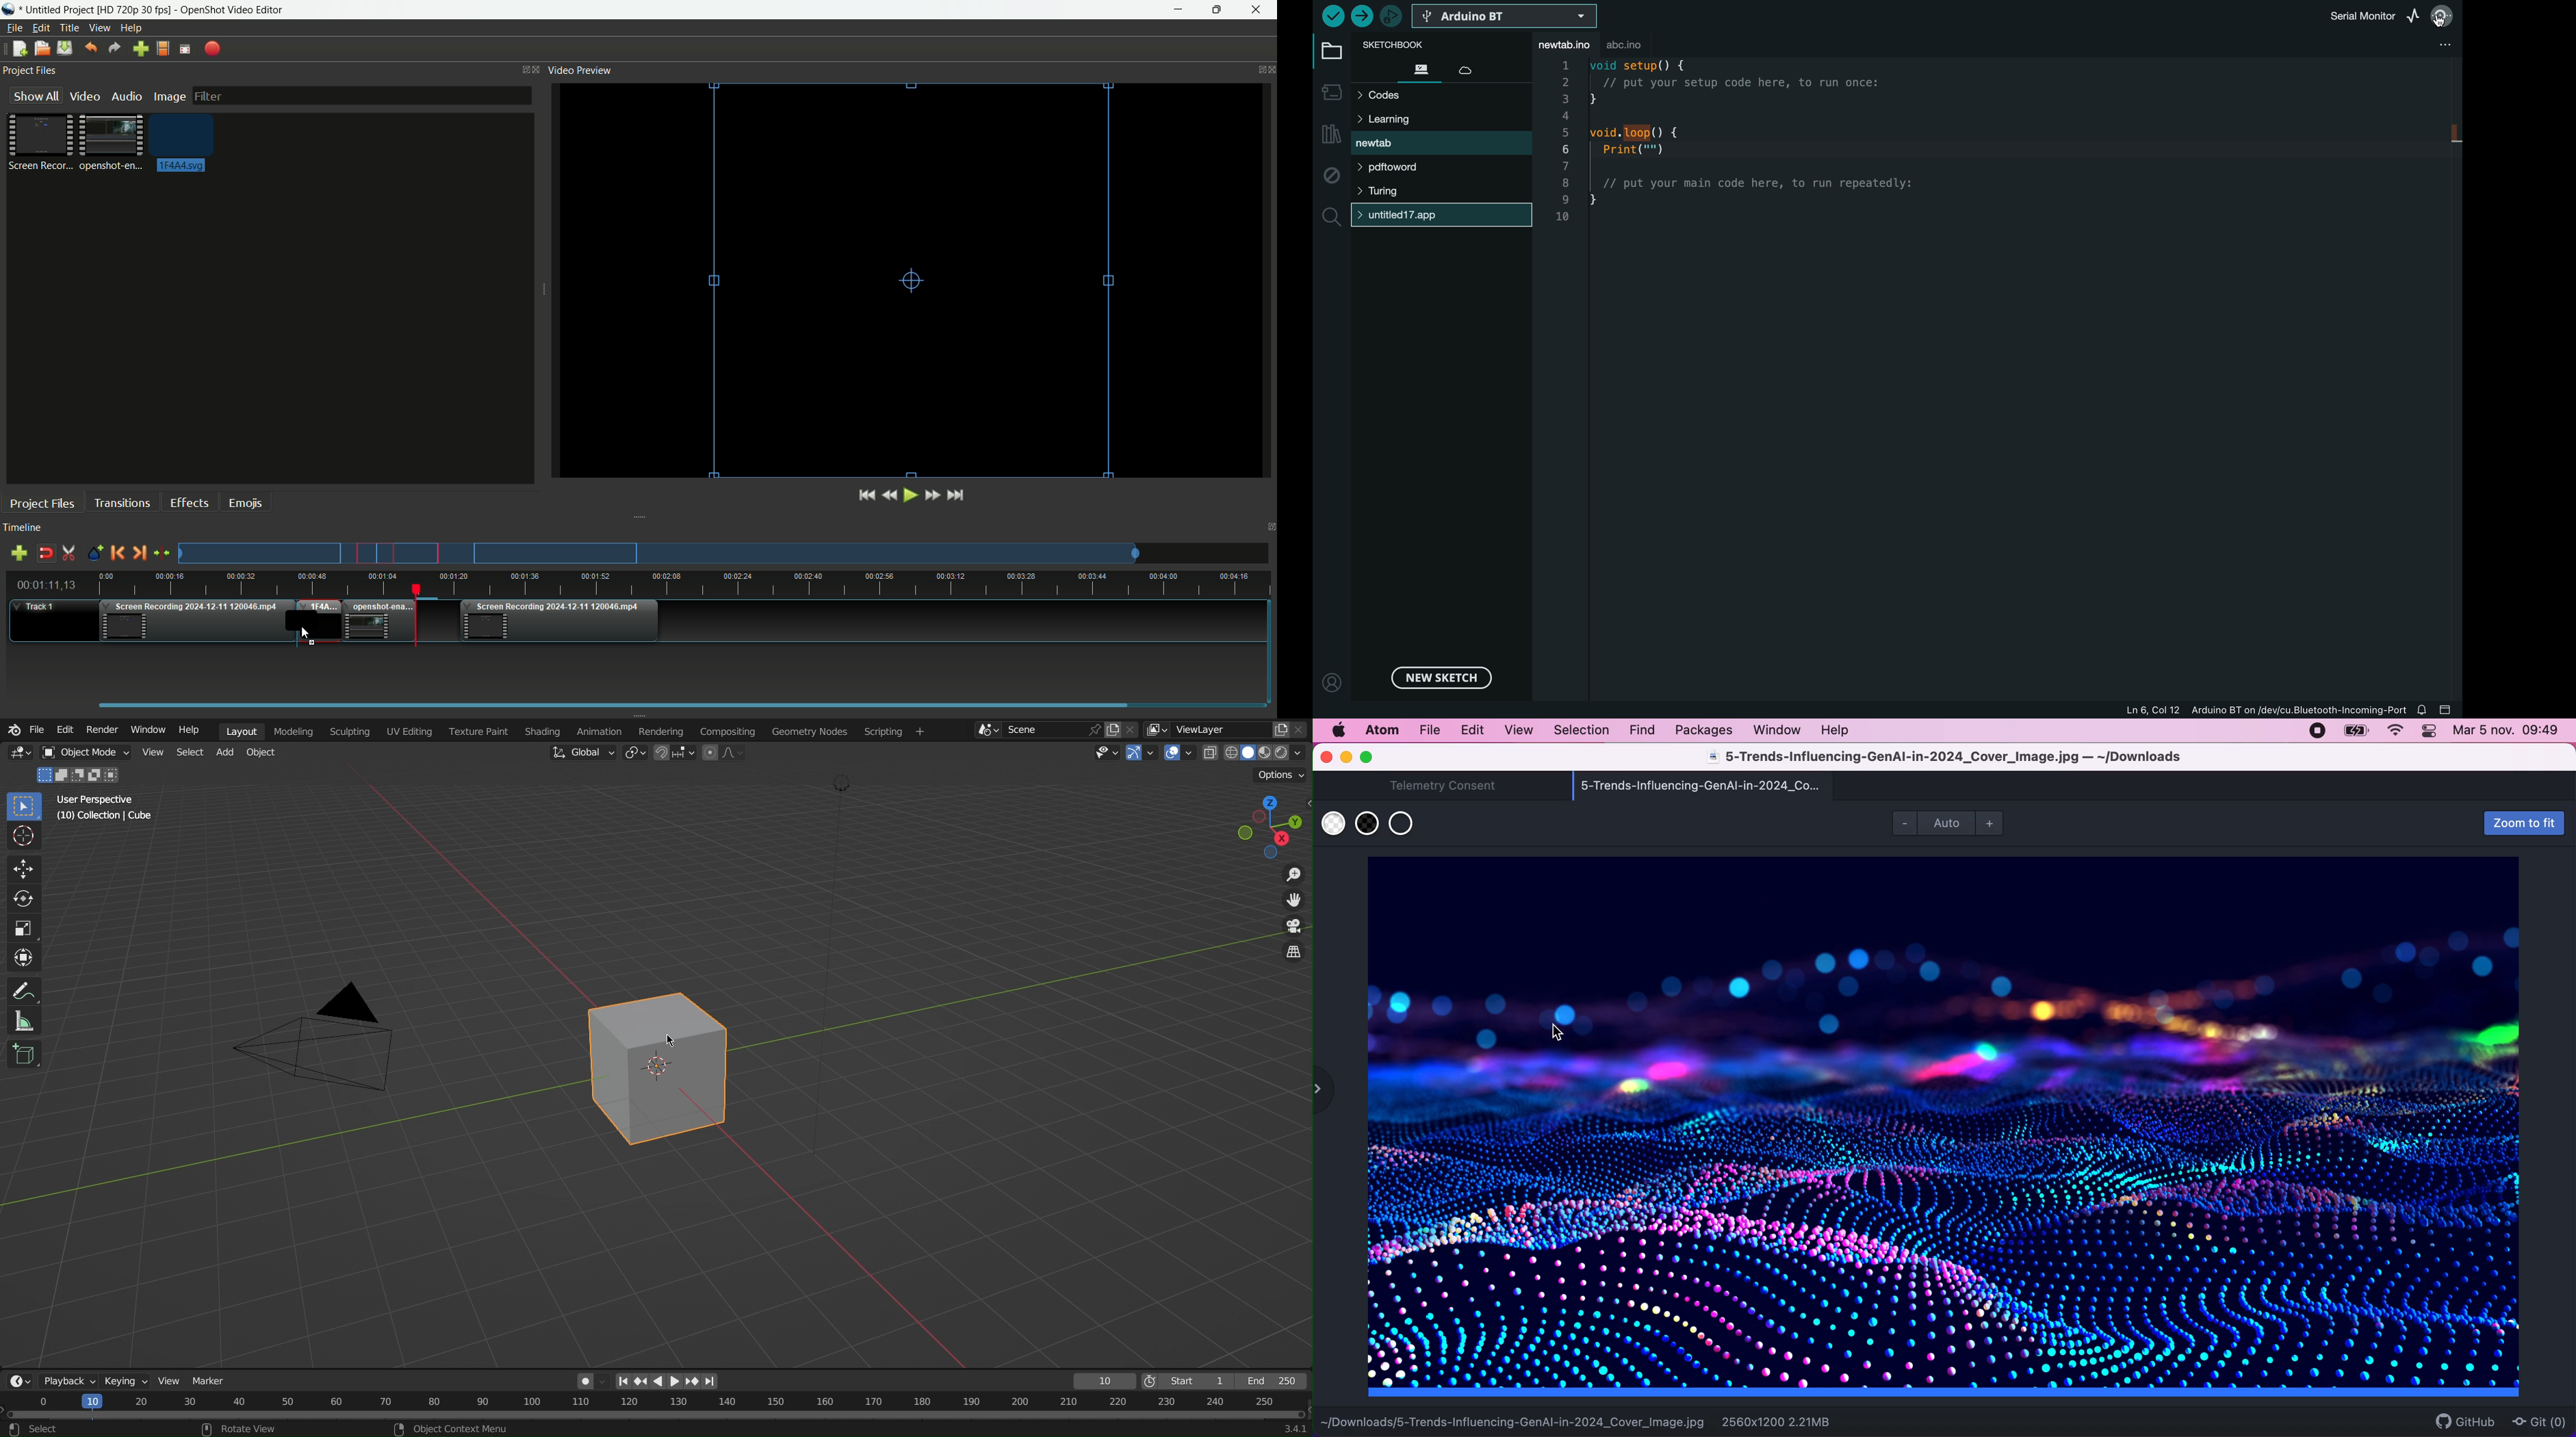 The image size is (2576, 1456). I want to click on minimize, so click(1347, 758).